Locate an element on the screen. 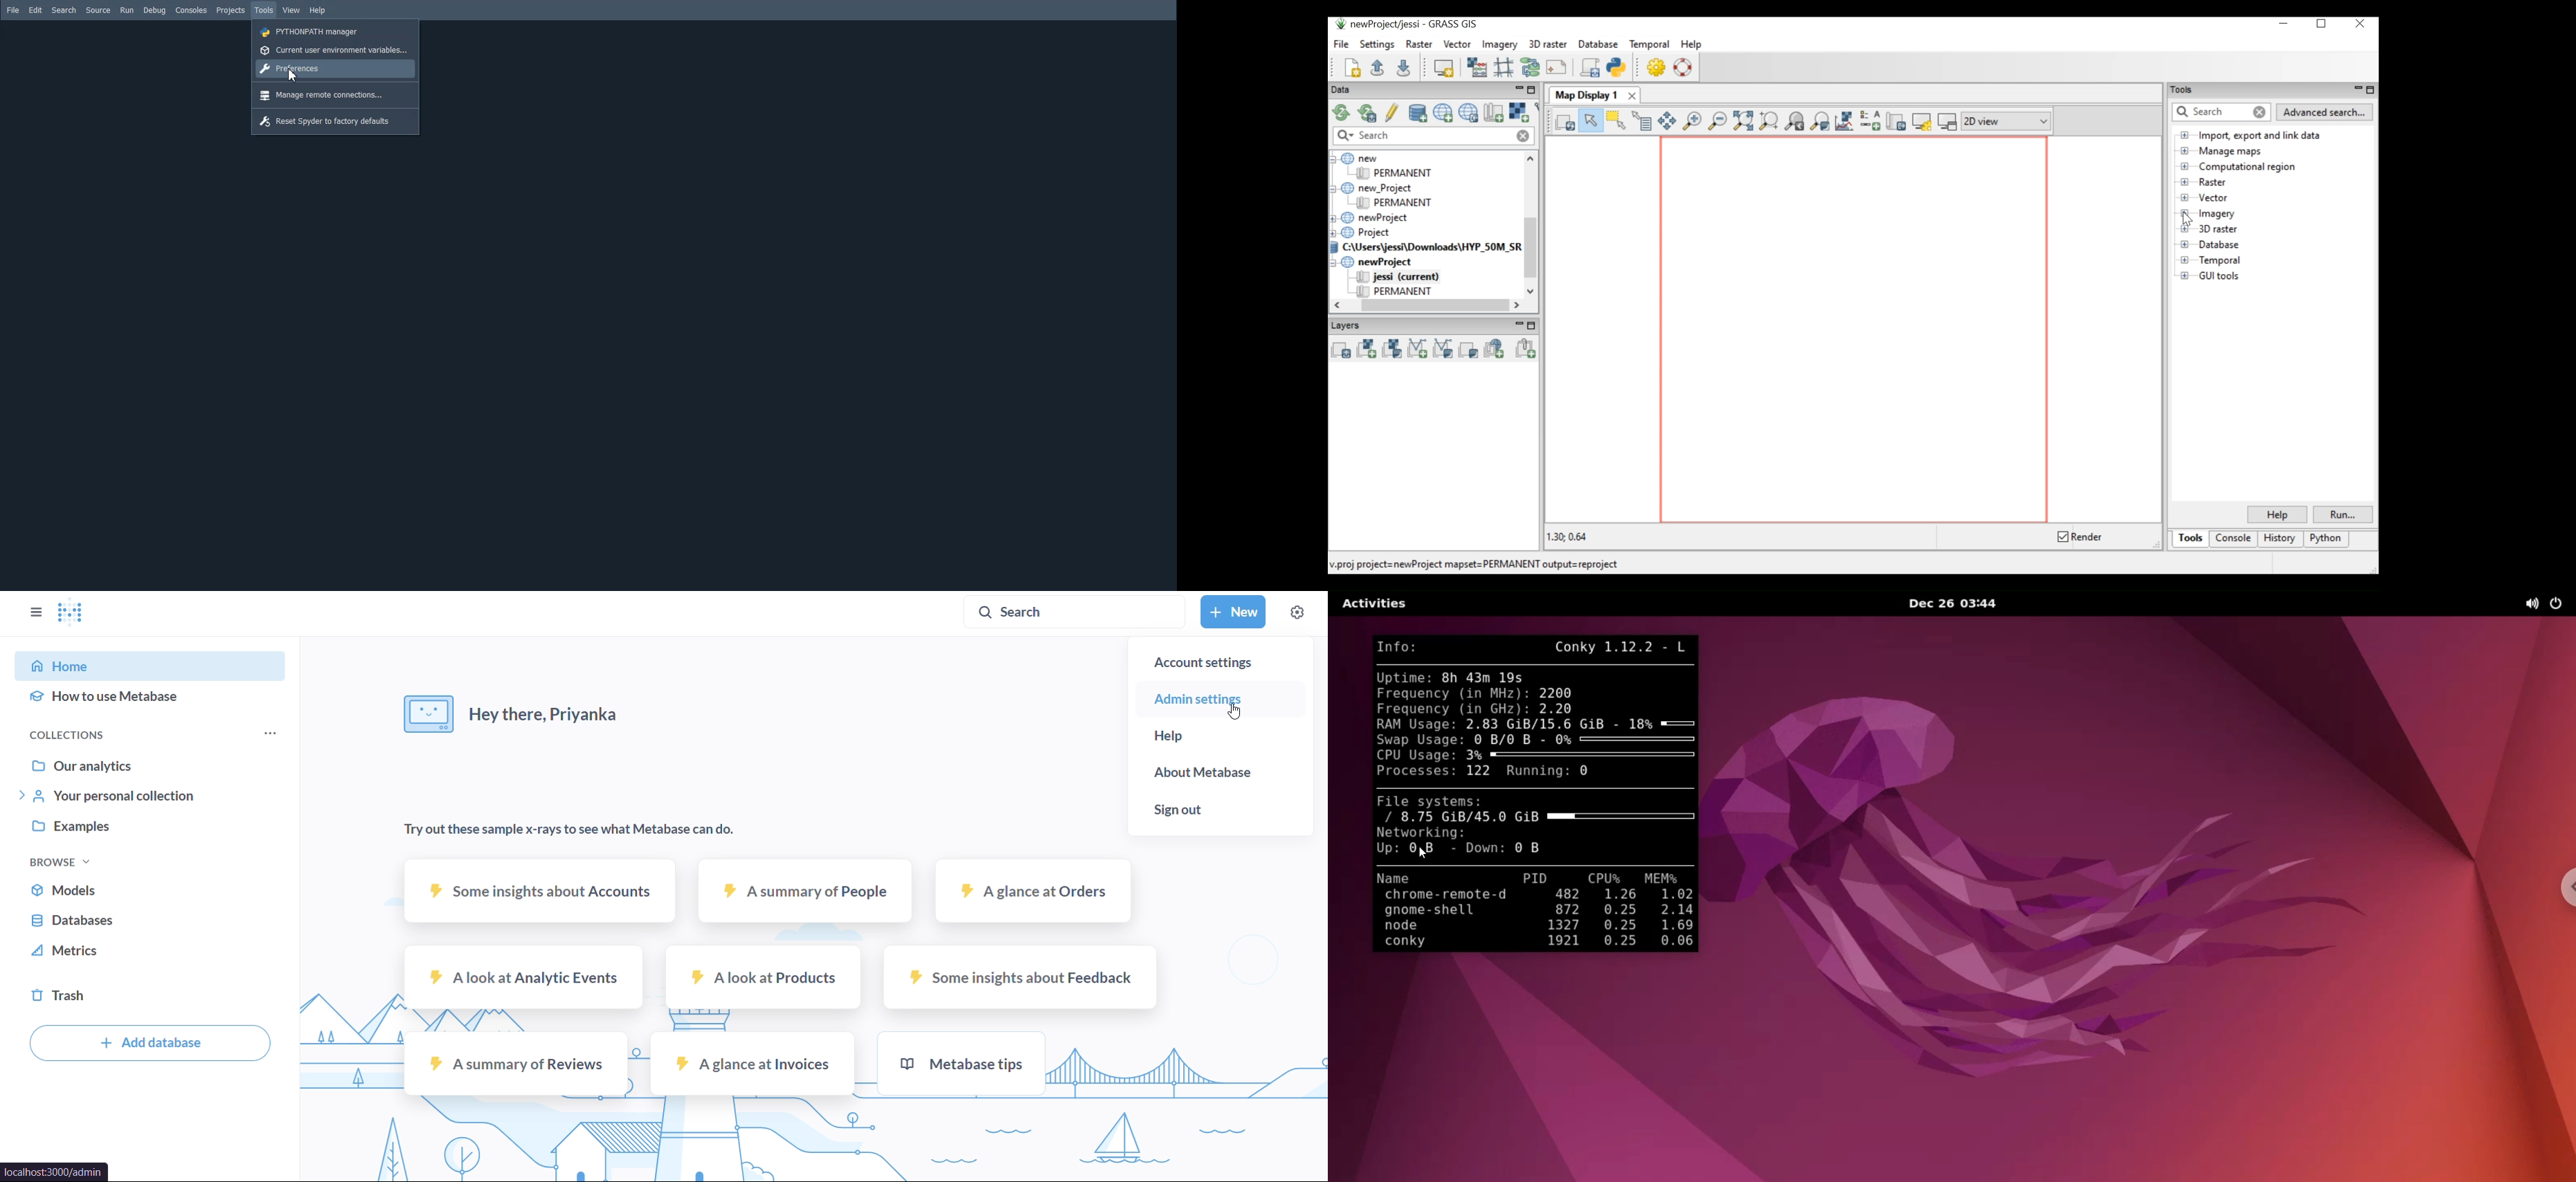 The height and width of the screenshot is (1204, 2576). search is located at coordinates (1073, 610).